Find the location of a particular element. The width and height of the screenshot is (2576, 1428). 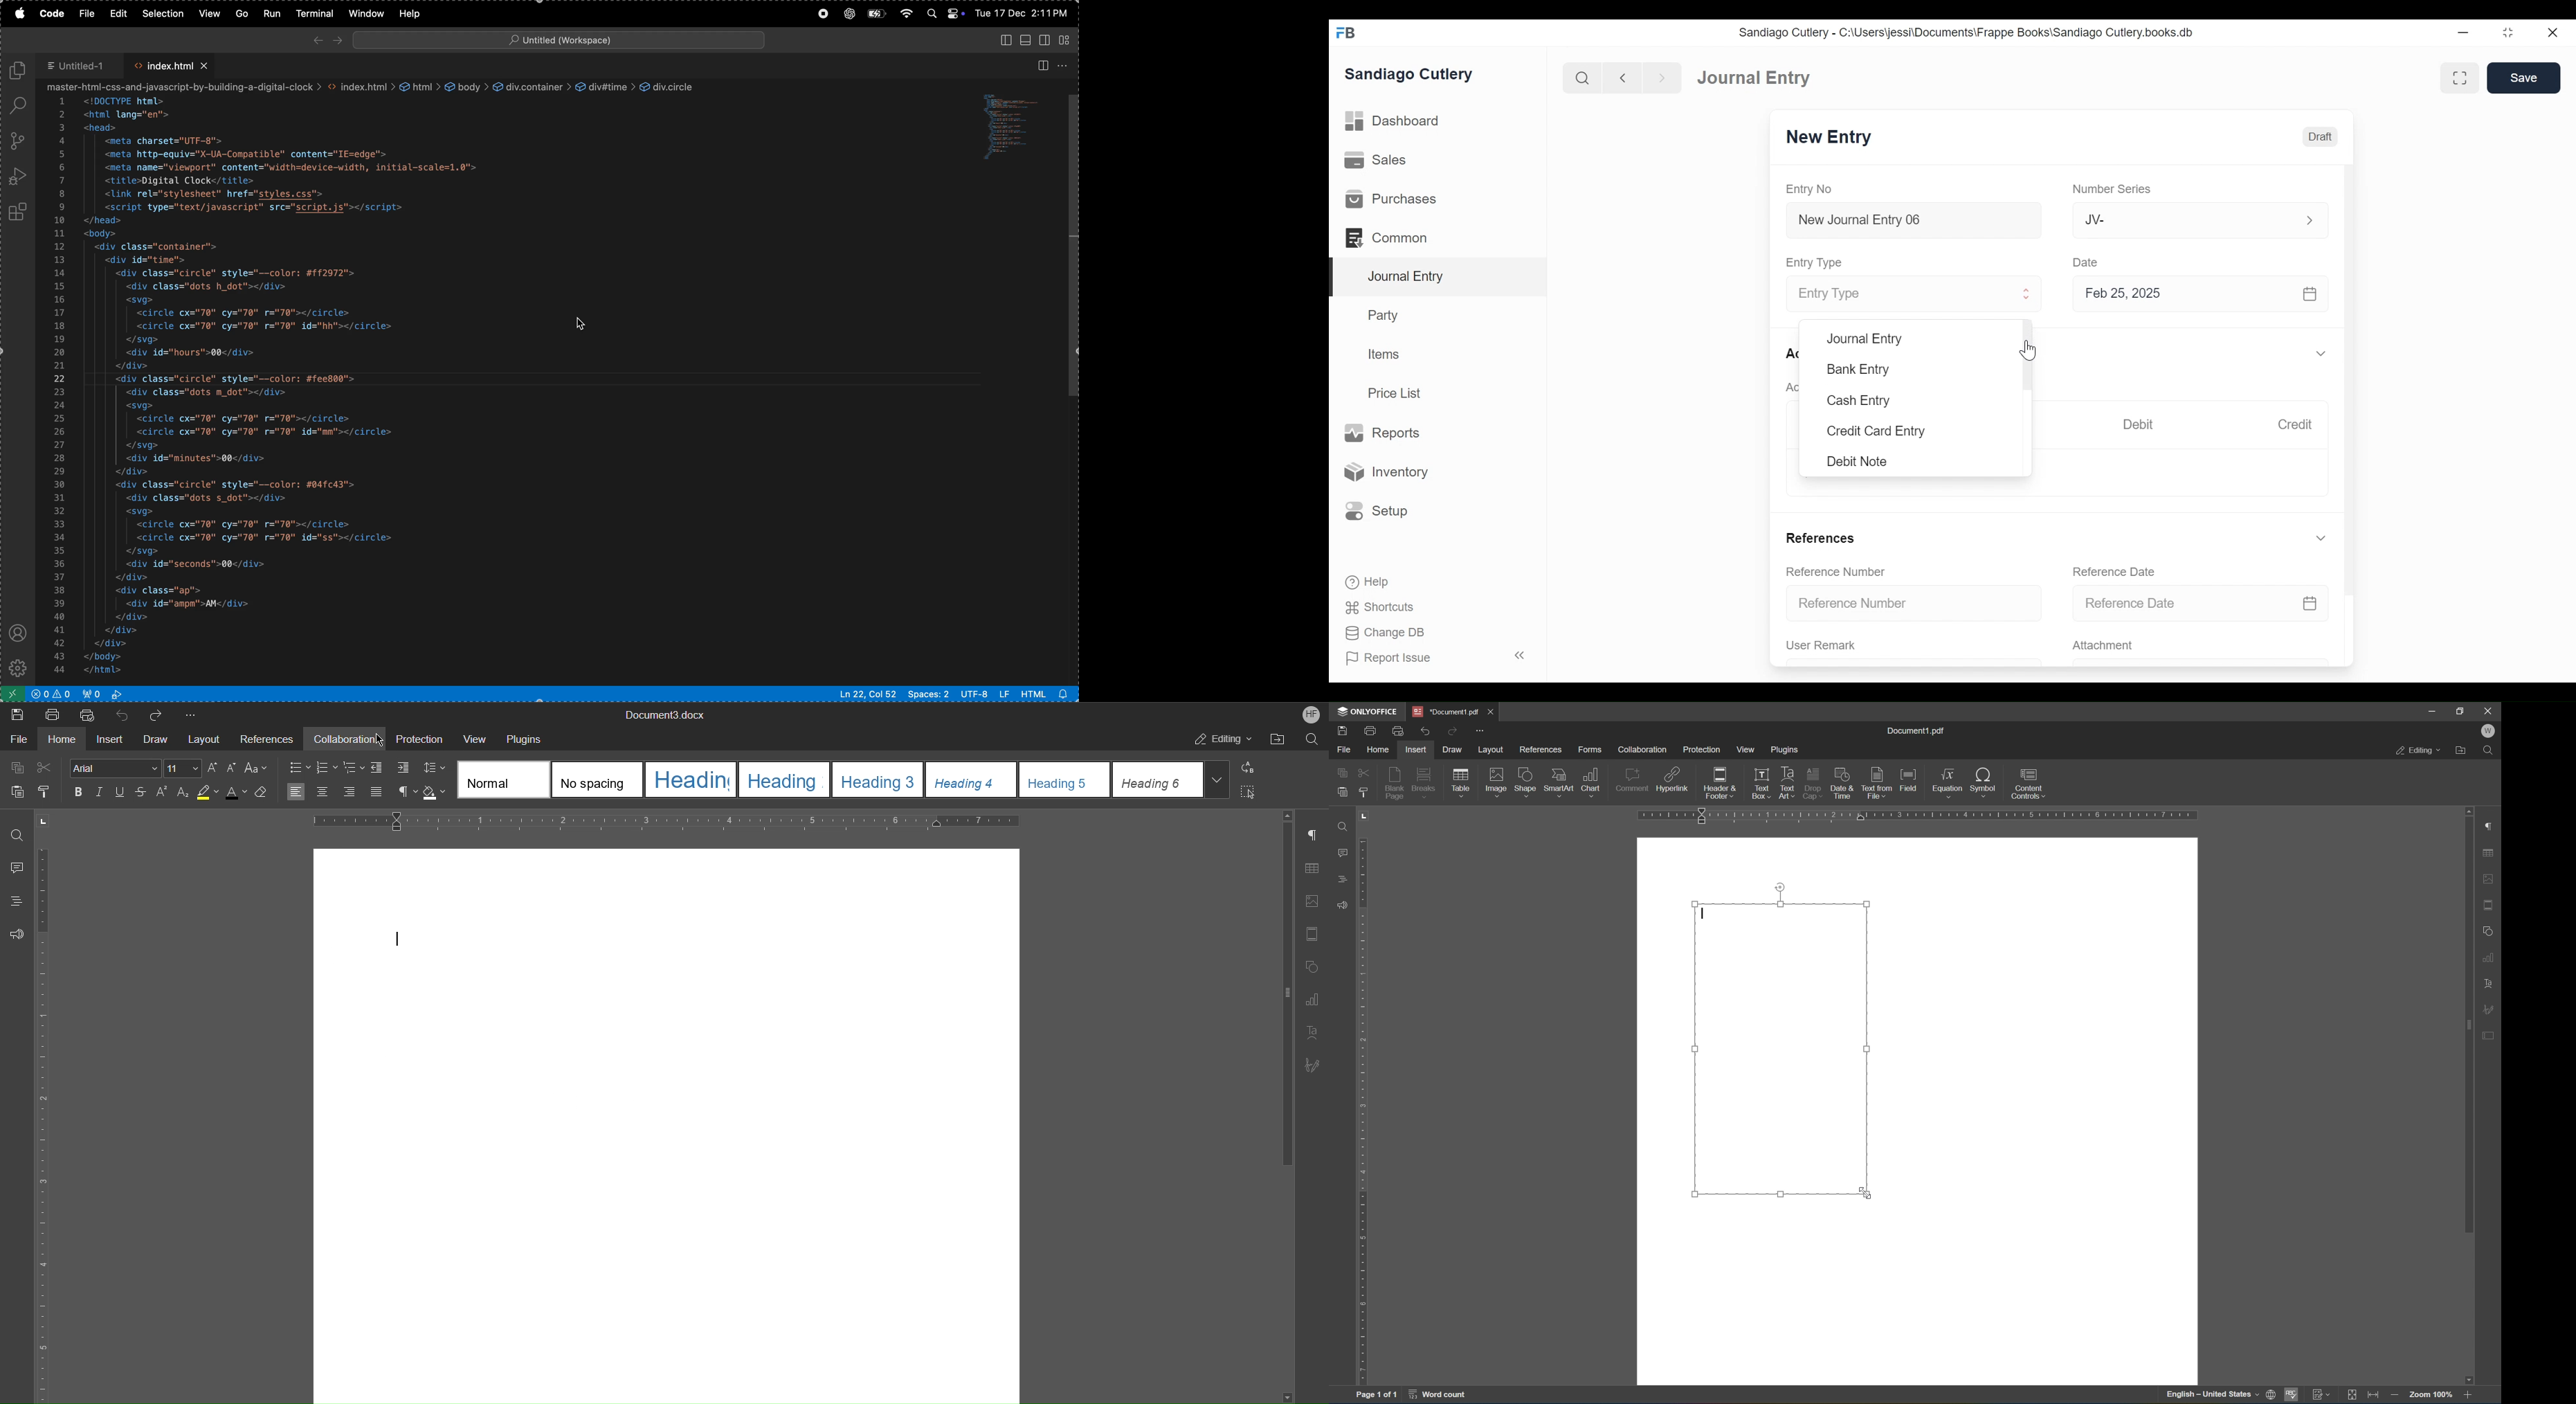

Journal Entry is located at coordinates (1864, 339).